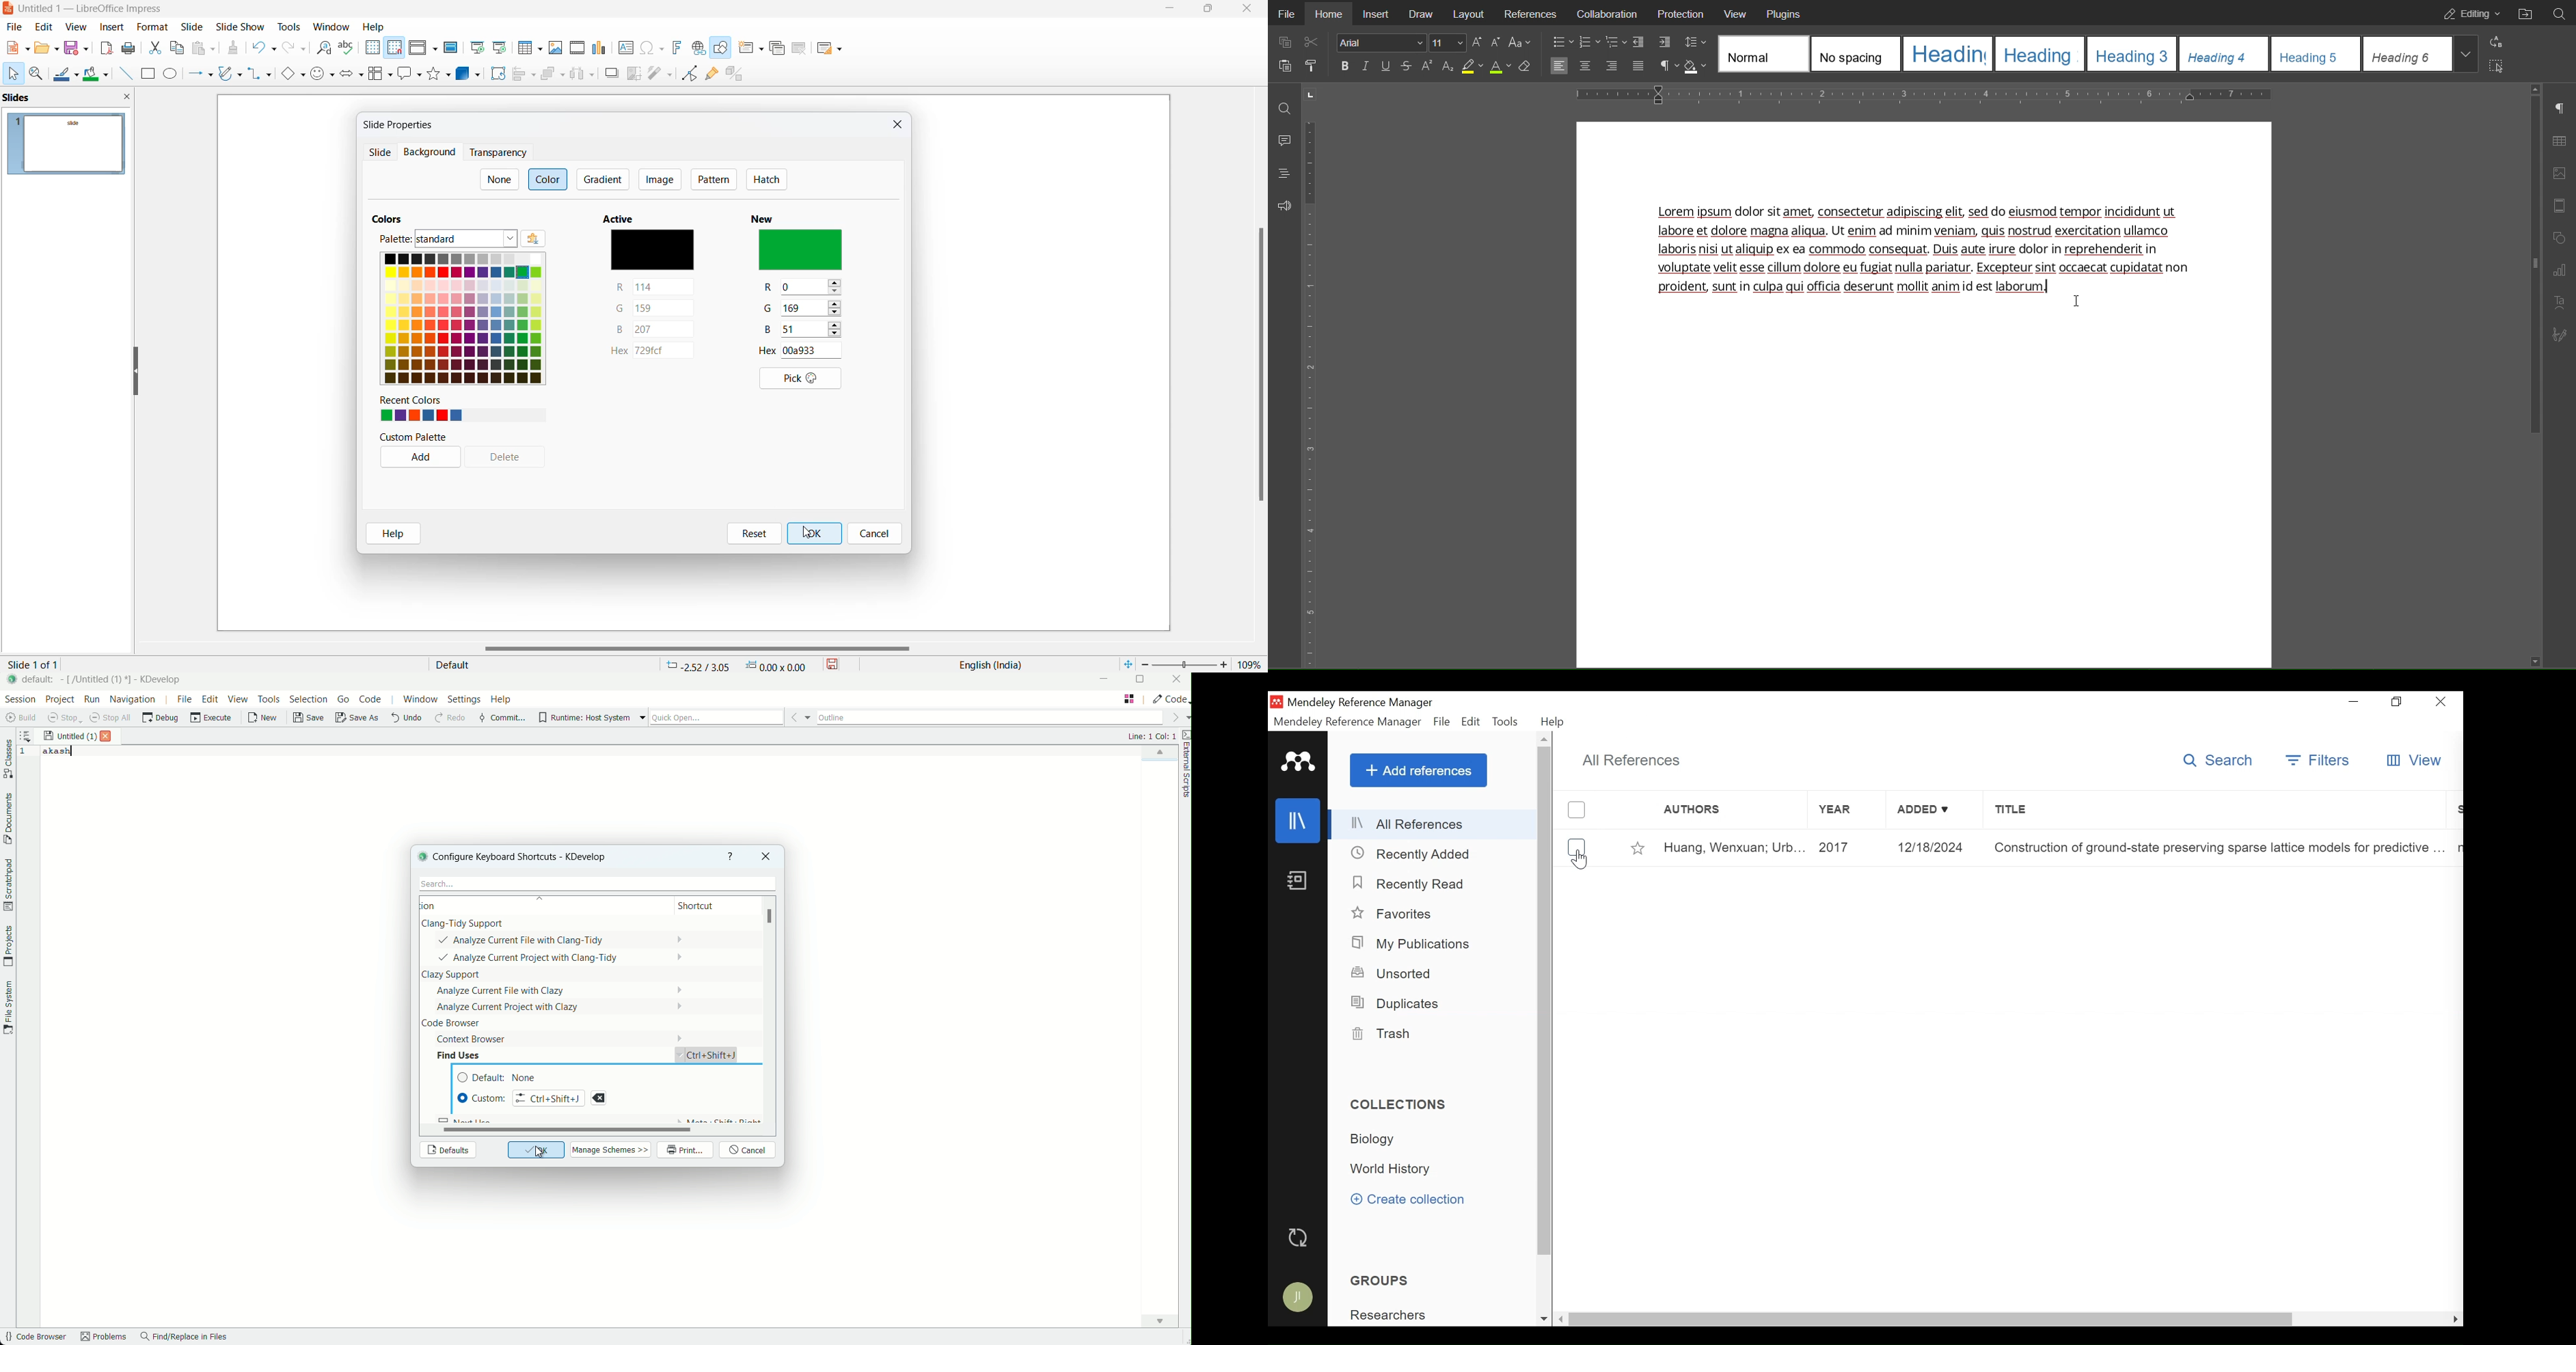  Describe the element at coordinates (1250, 9) in the screenshot. I see `close` at that location.